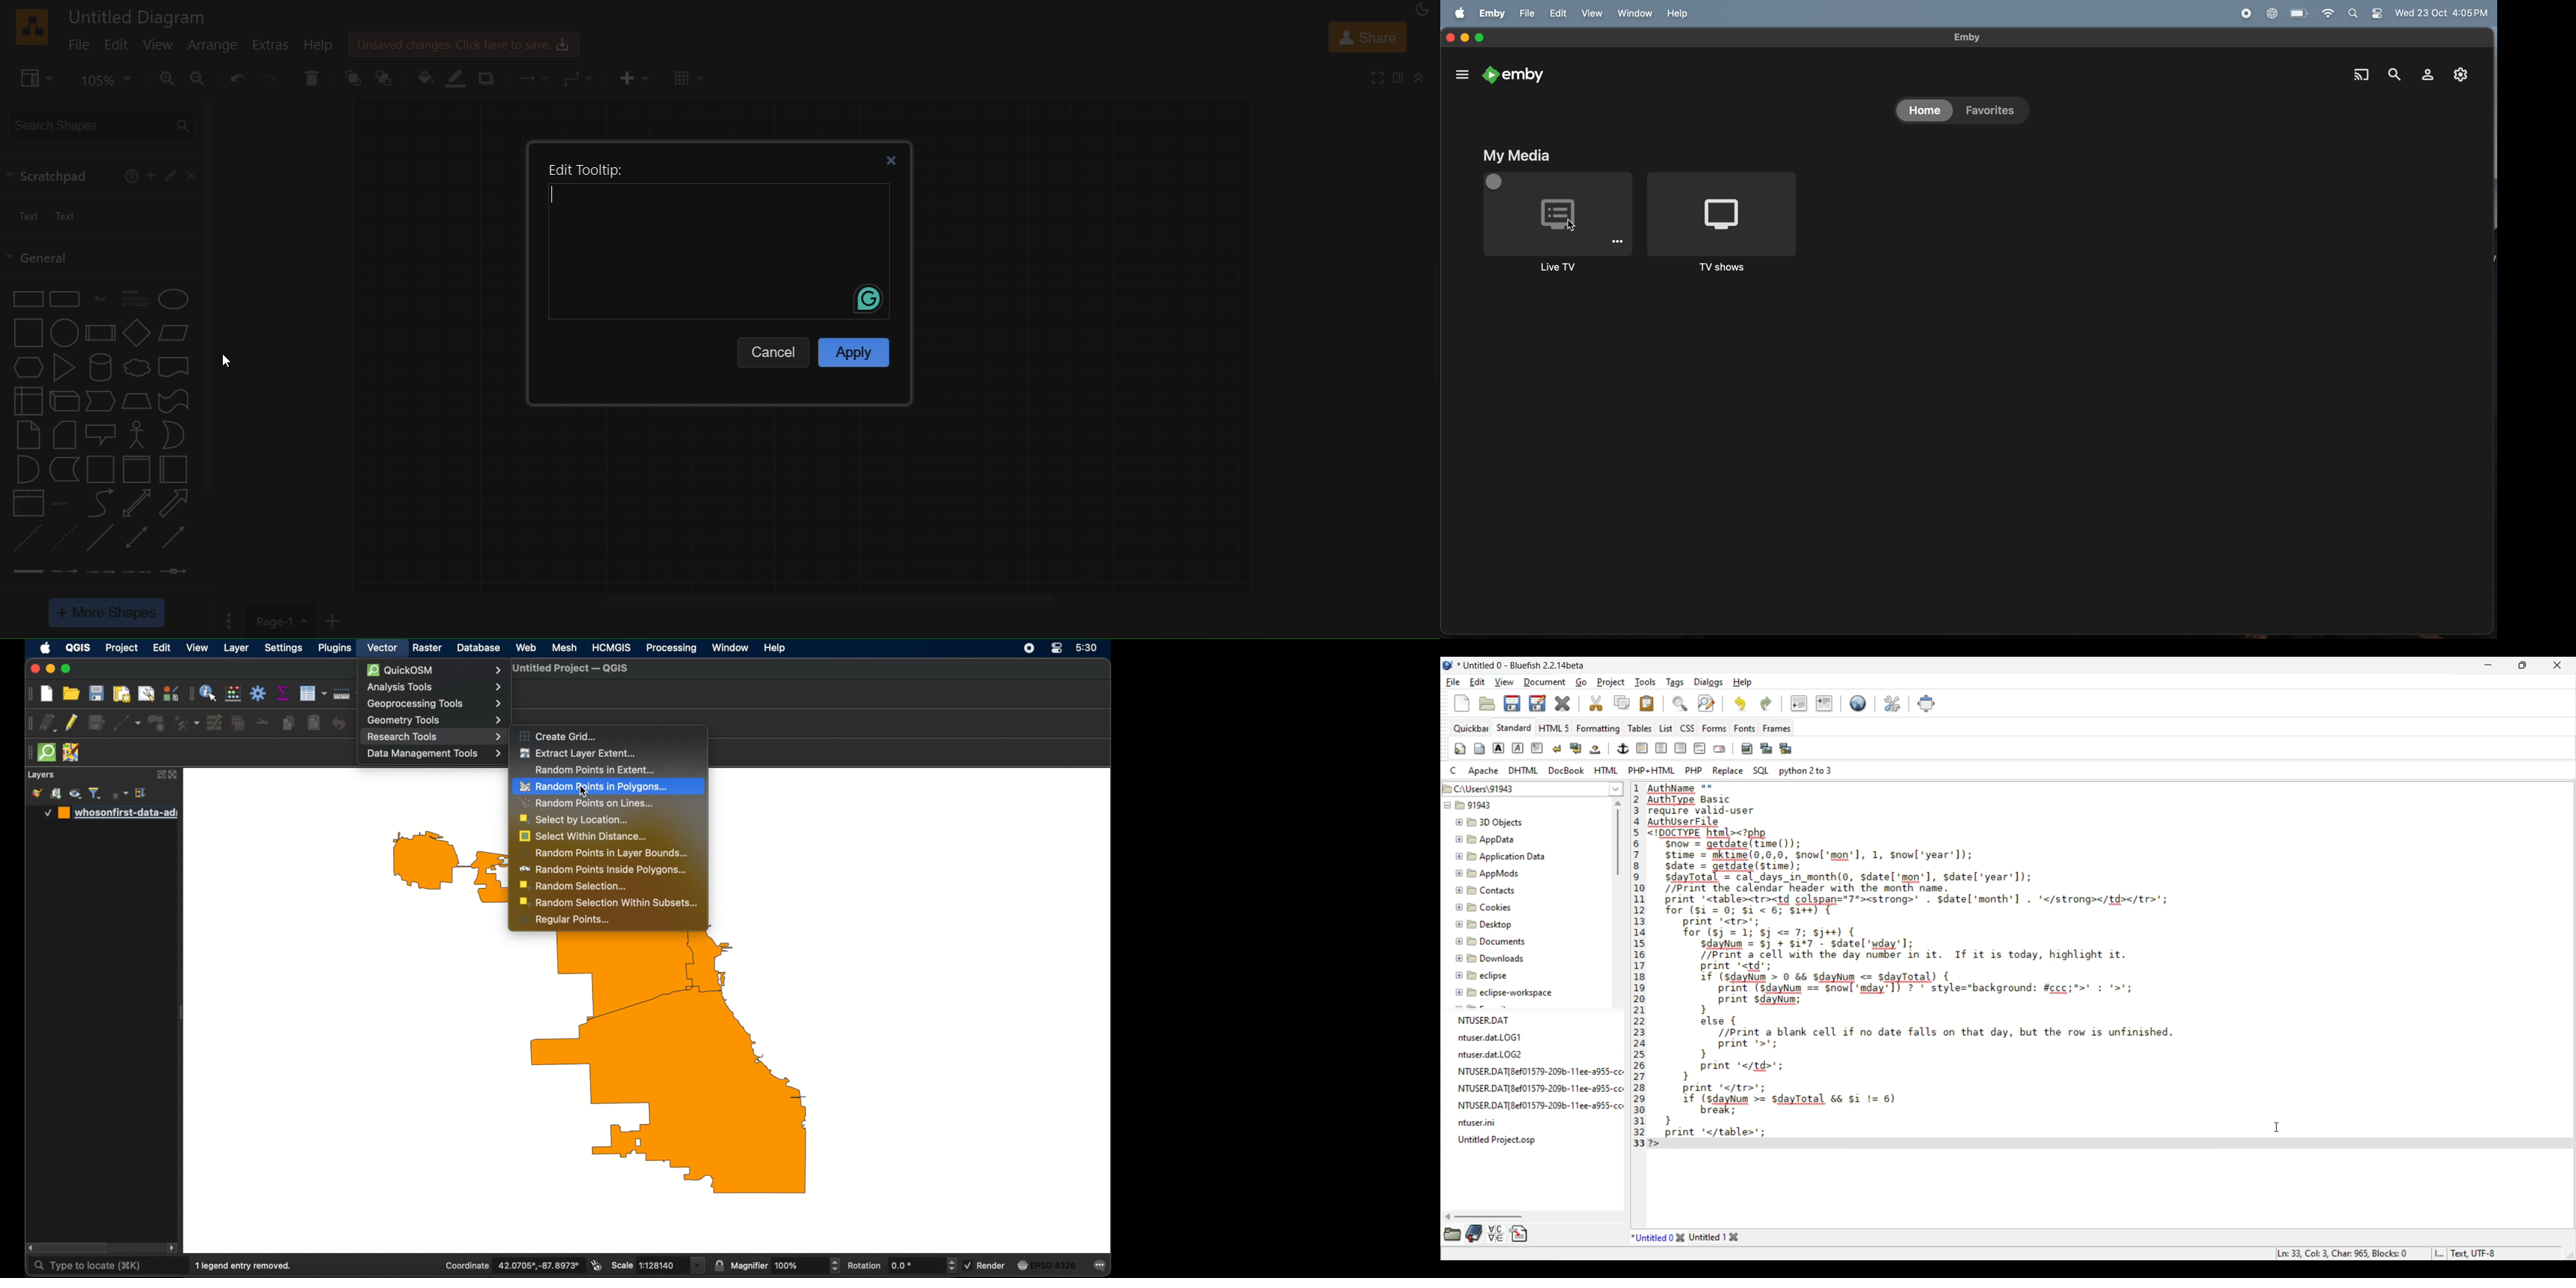  What do you see at coordinates (169, 177) in the screenshot?
I see `edit` at bounding box center [169, 177].